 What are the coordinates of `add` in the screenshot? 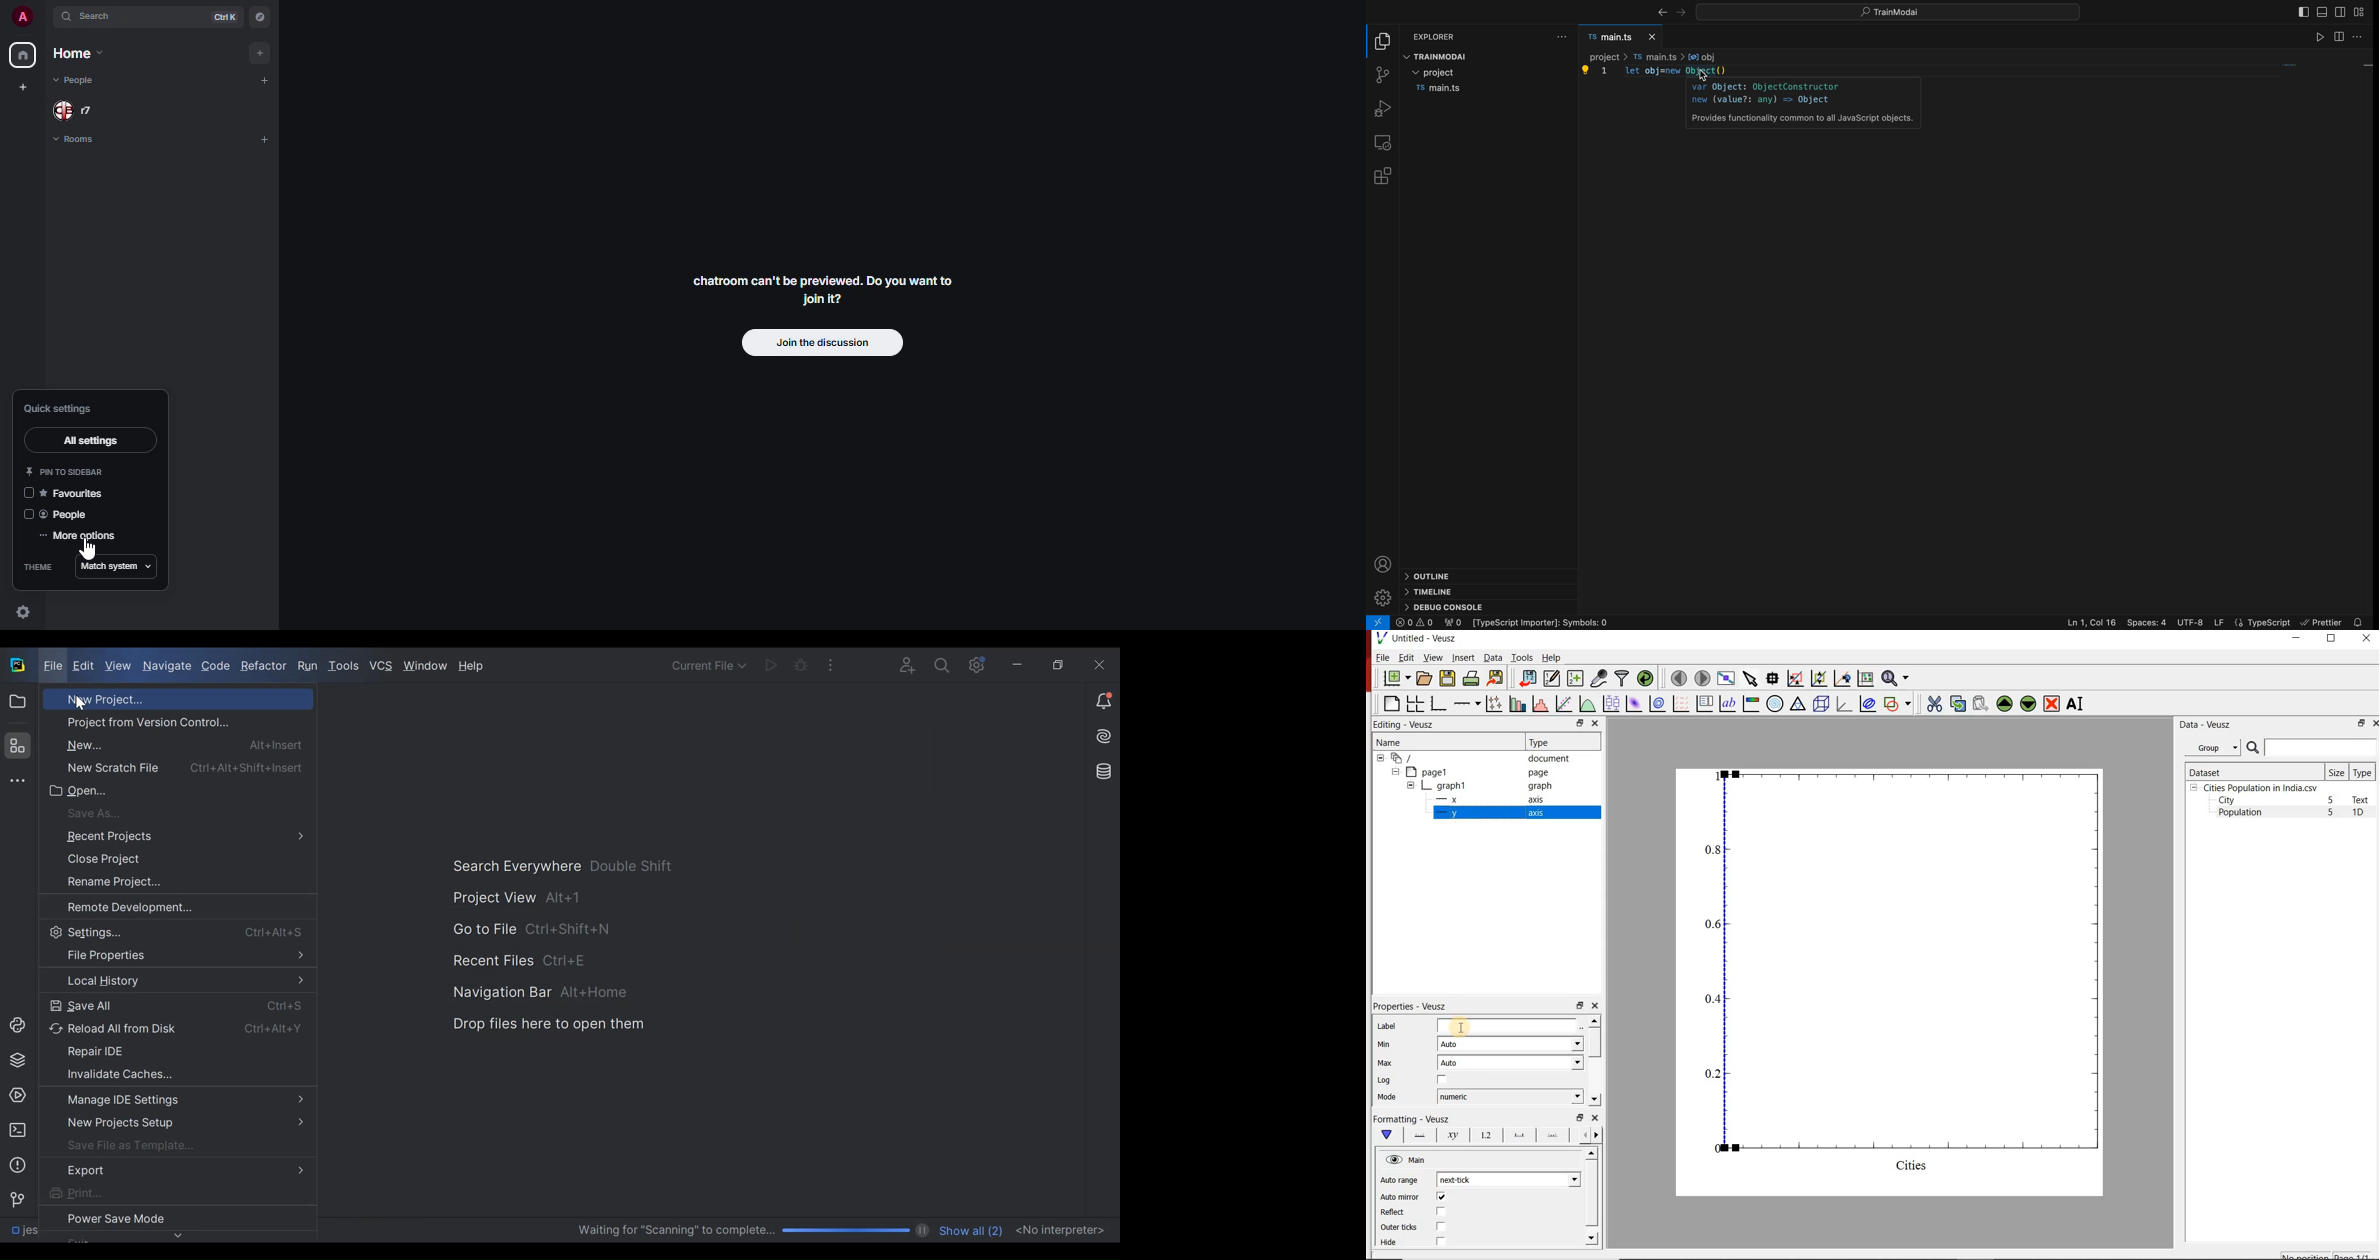 It's located at (259, 52).